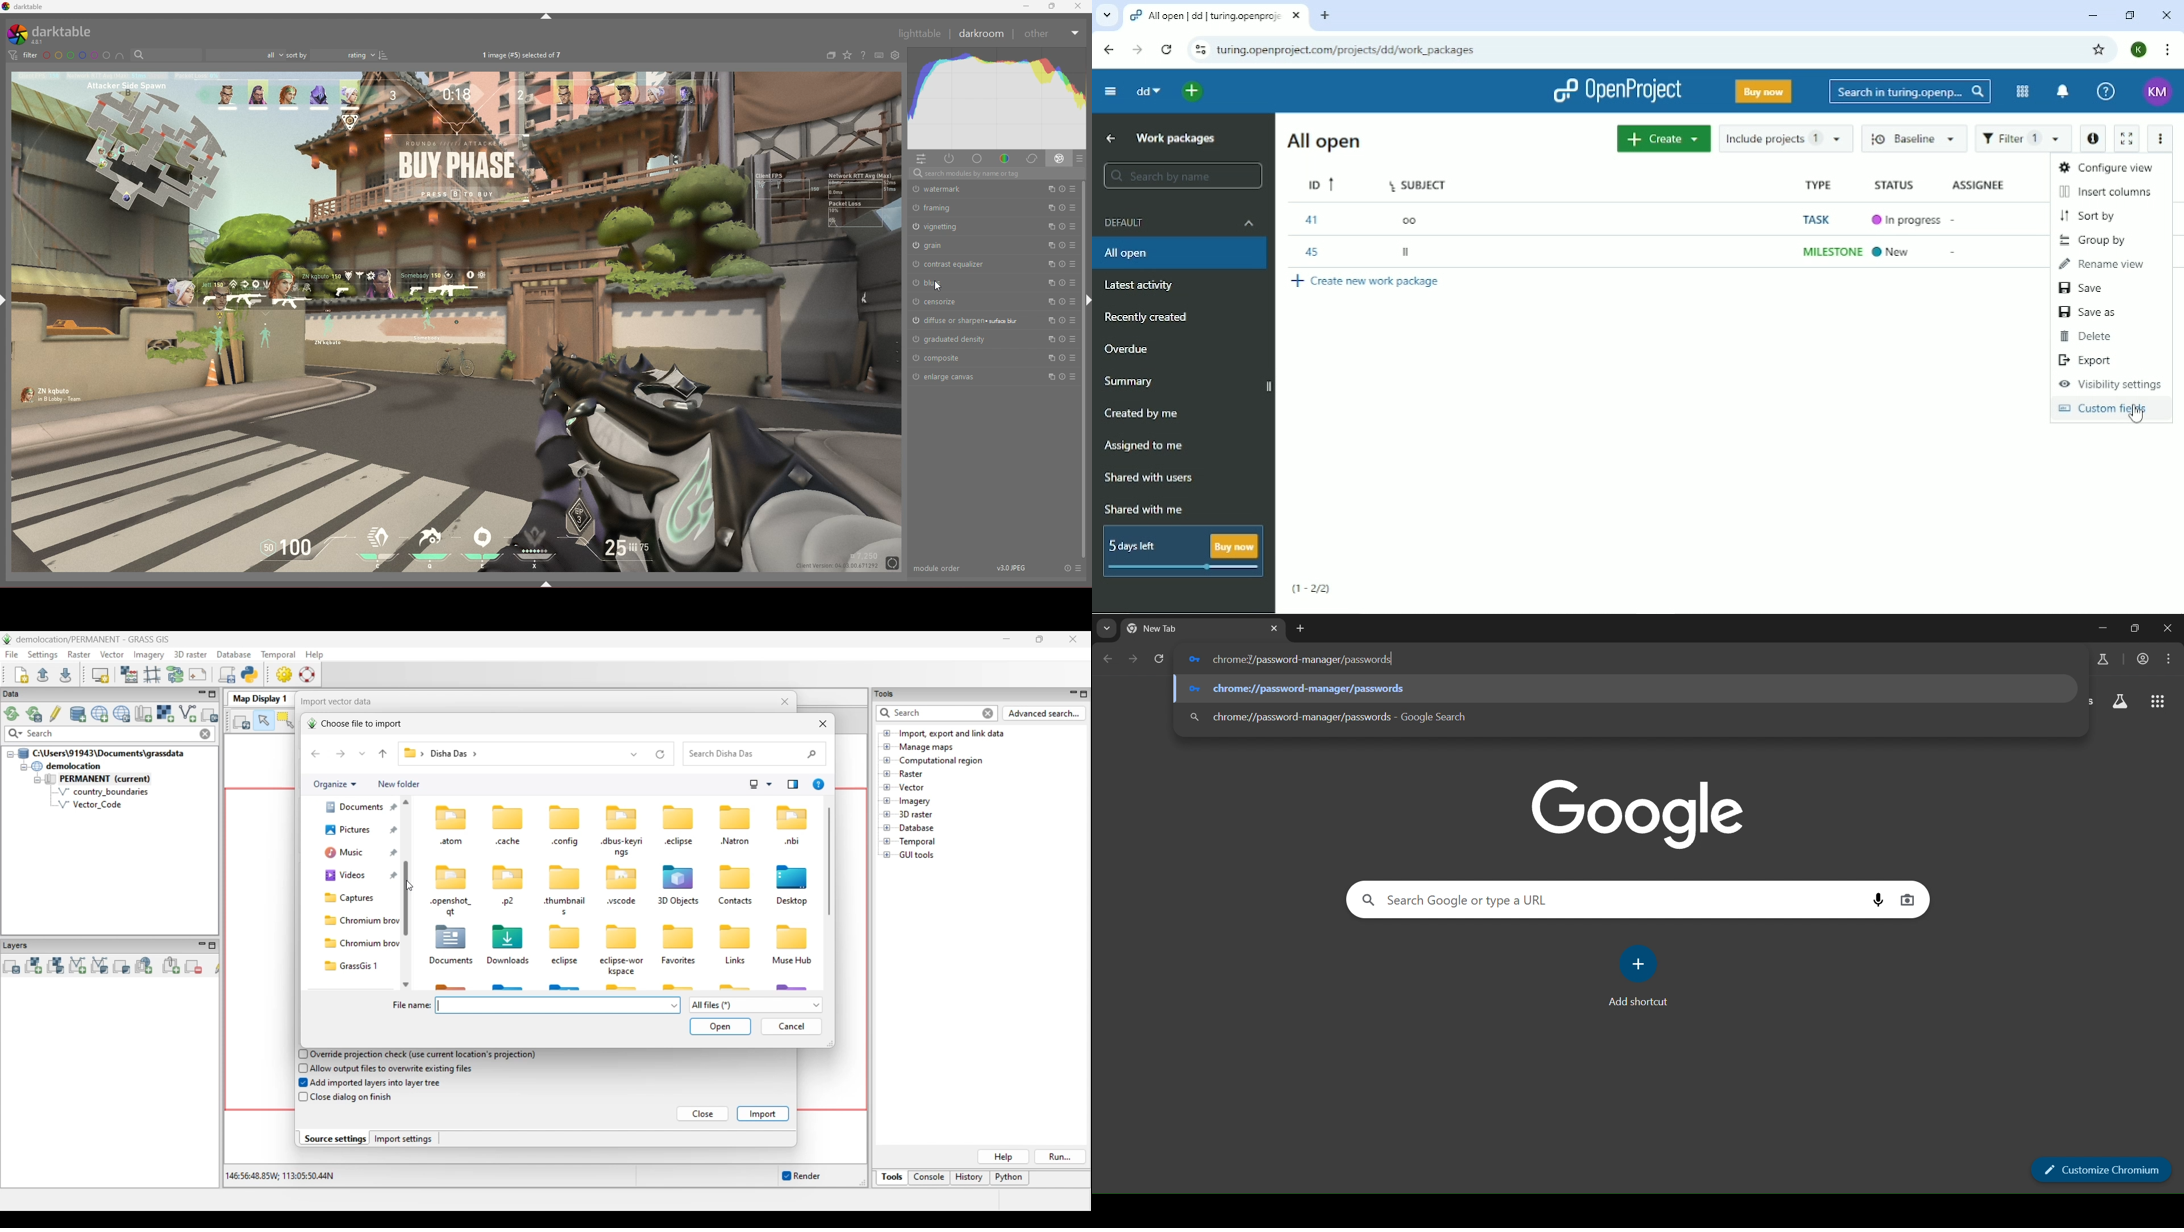  Describe the element at coordinates (1304, 687) in the screenshot. I see `chrome://password-manager/passwords` at that location.